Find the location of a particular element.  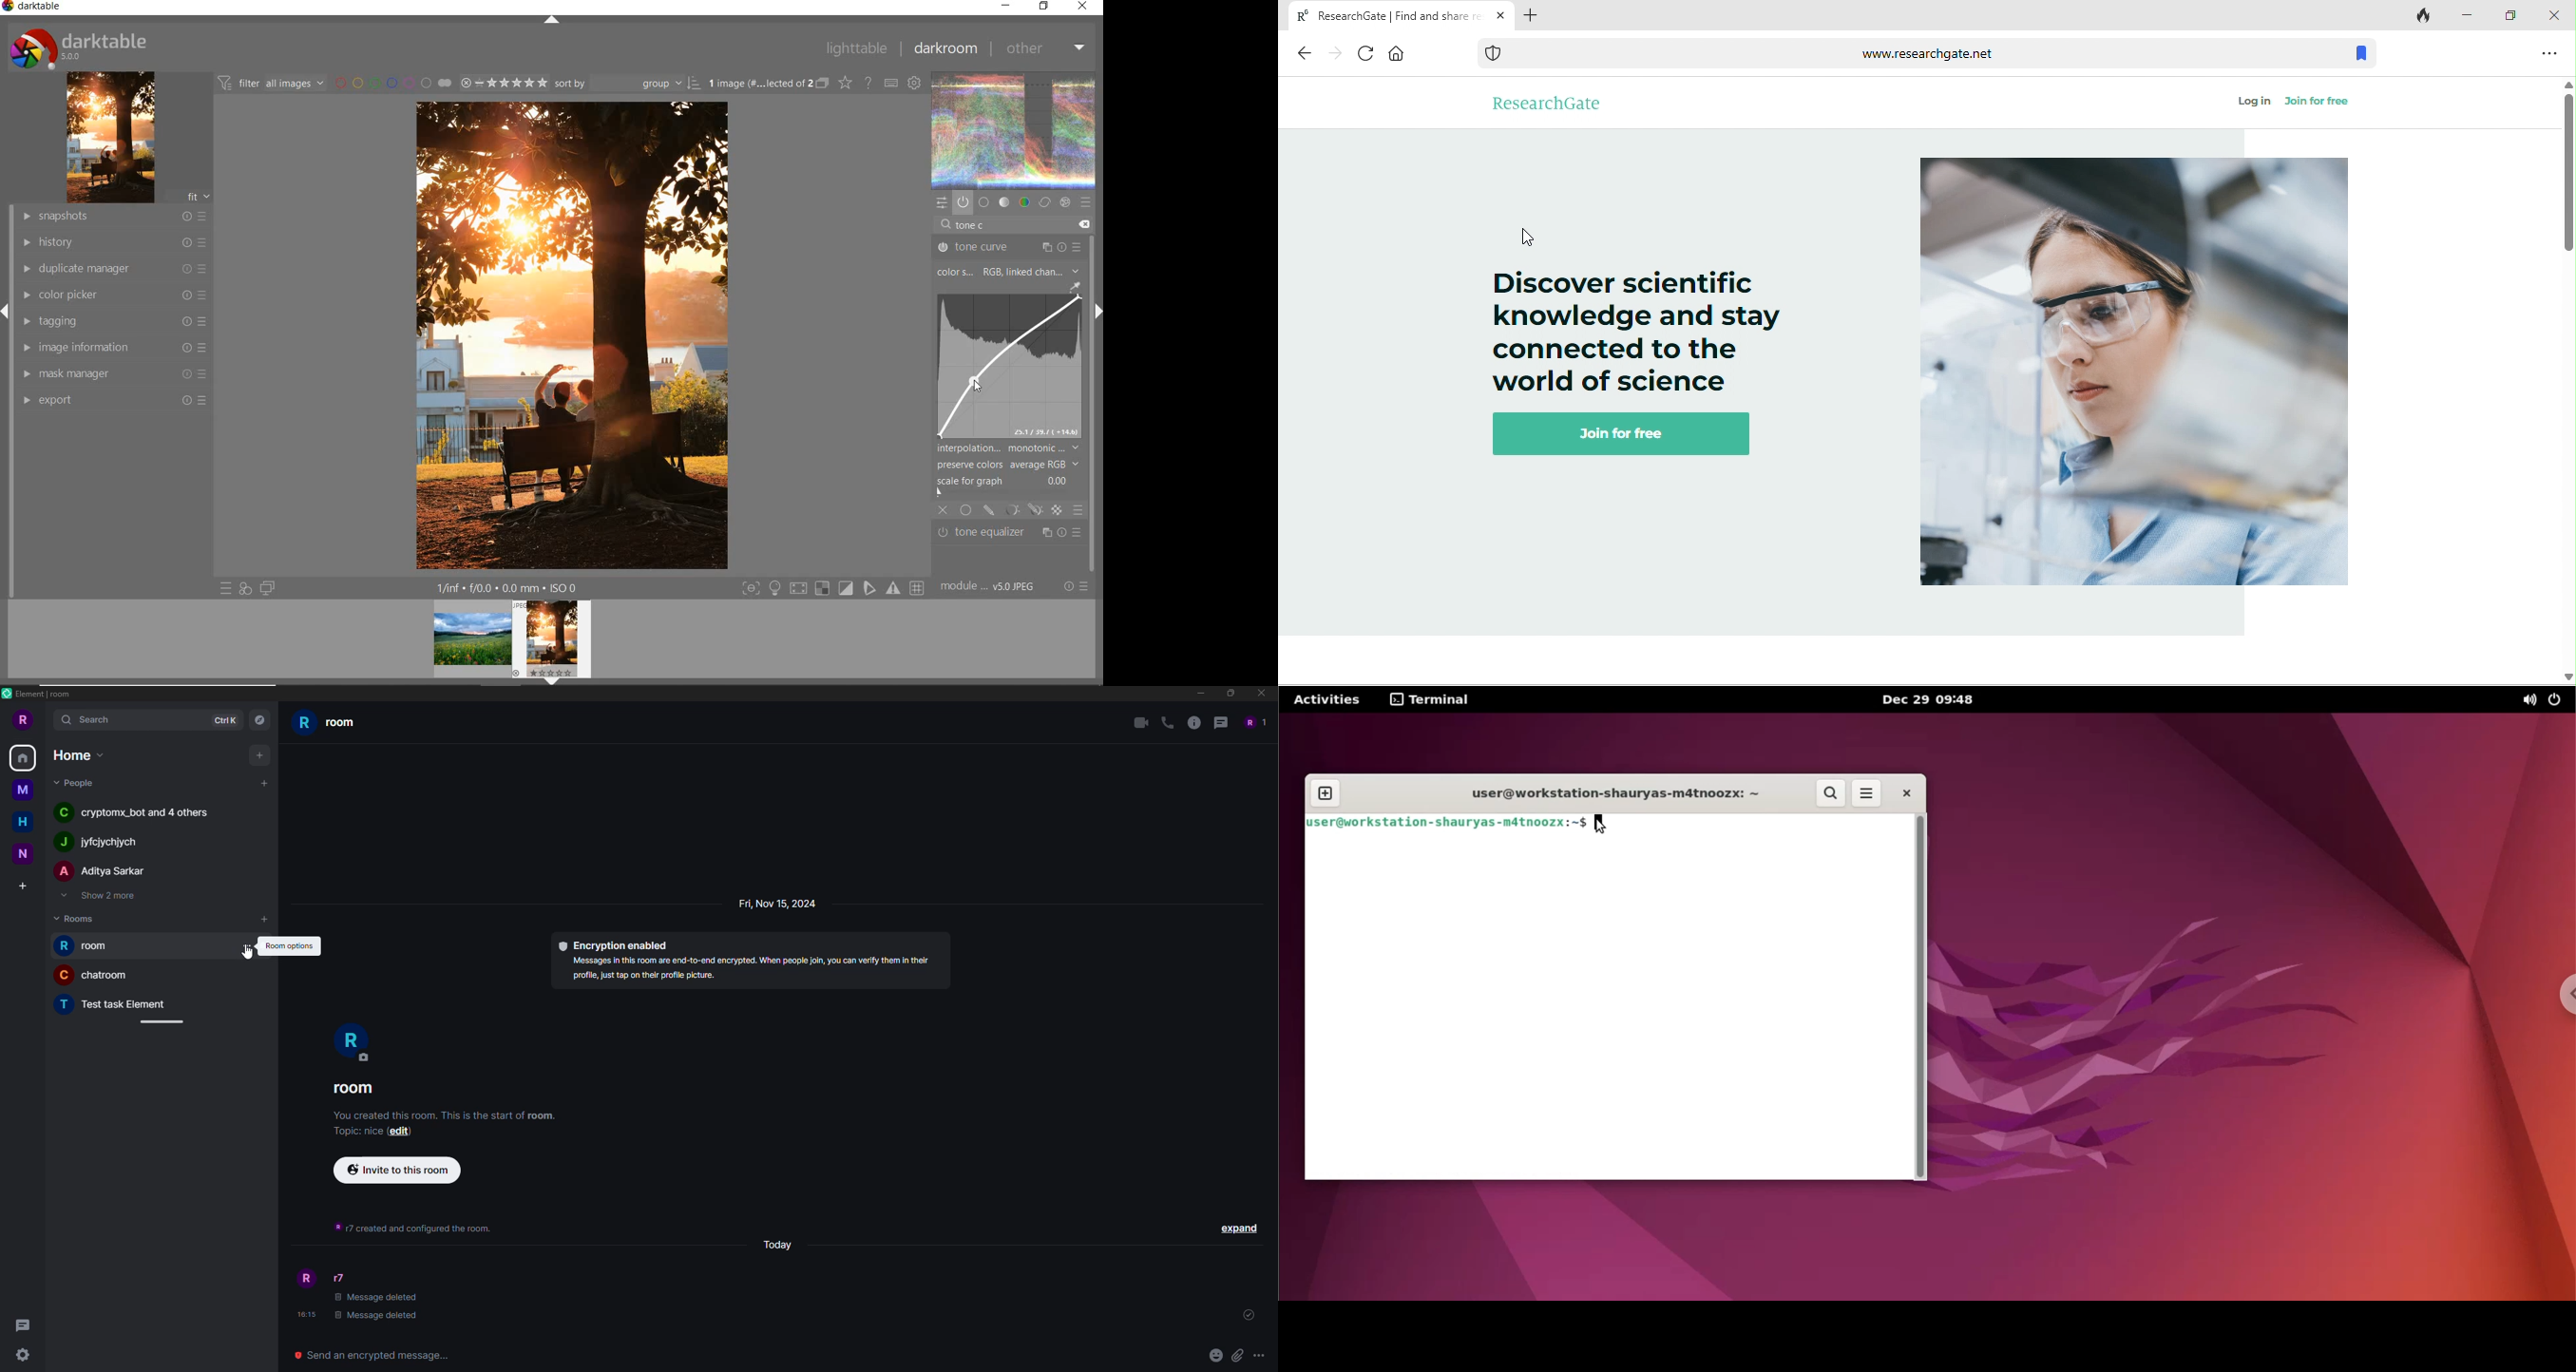

COLOR SPACE is located at coordinates (957, 273).